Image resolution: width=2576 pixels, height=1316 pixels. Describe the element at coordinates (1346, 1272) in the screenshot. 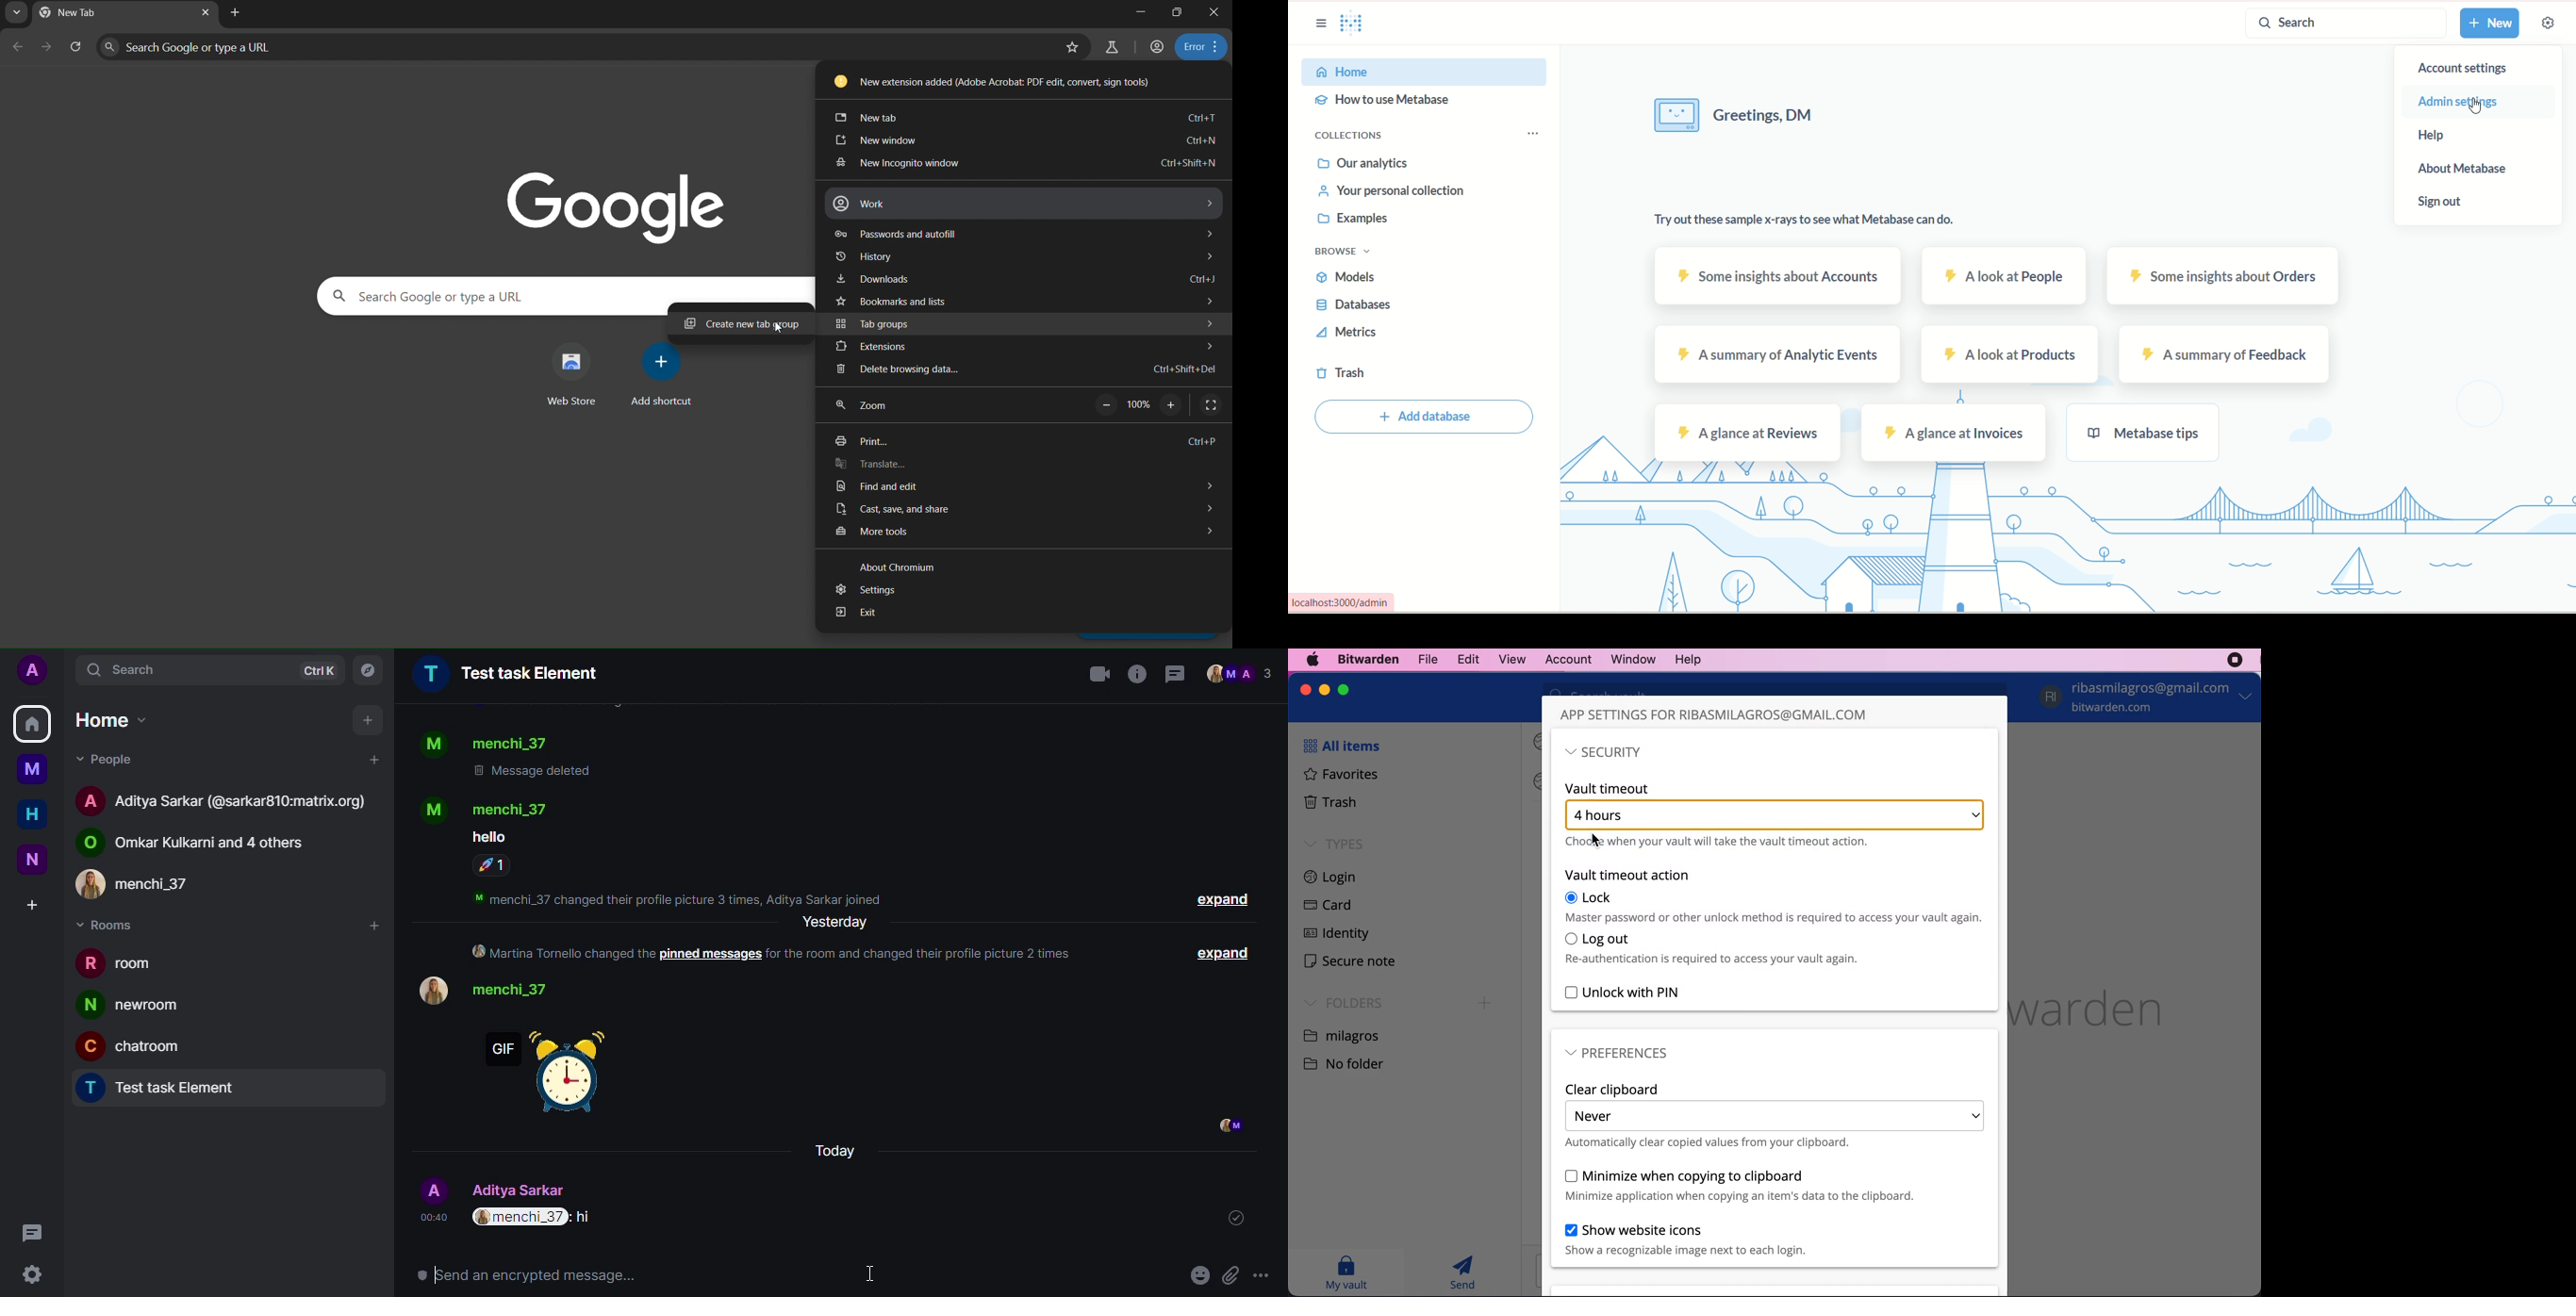

I see `my vault` at that location.